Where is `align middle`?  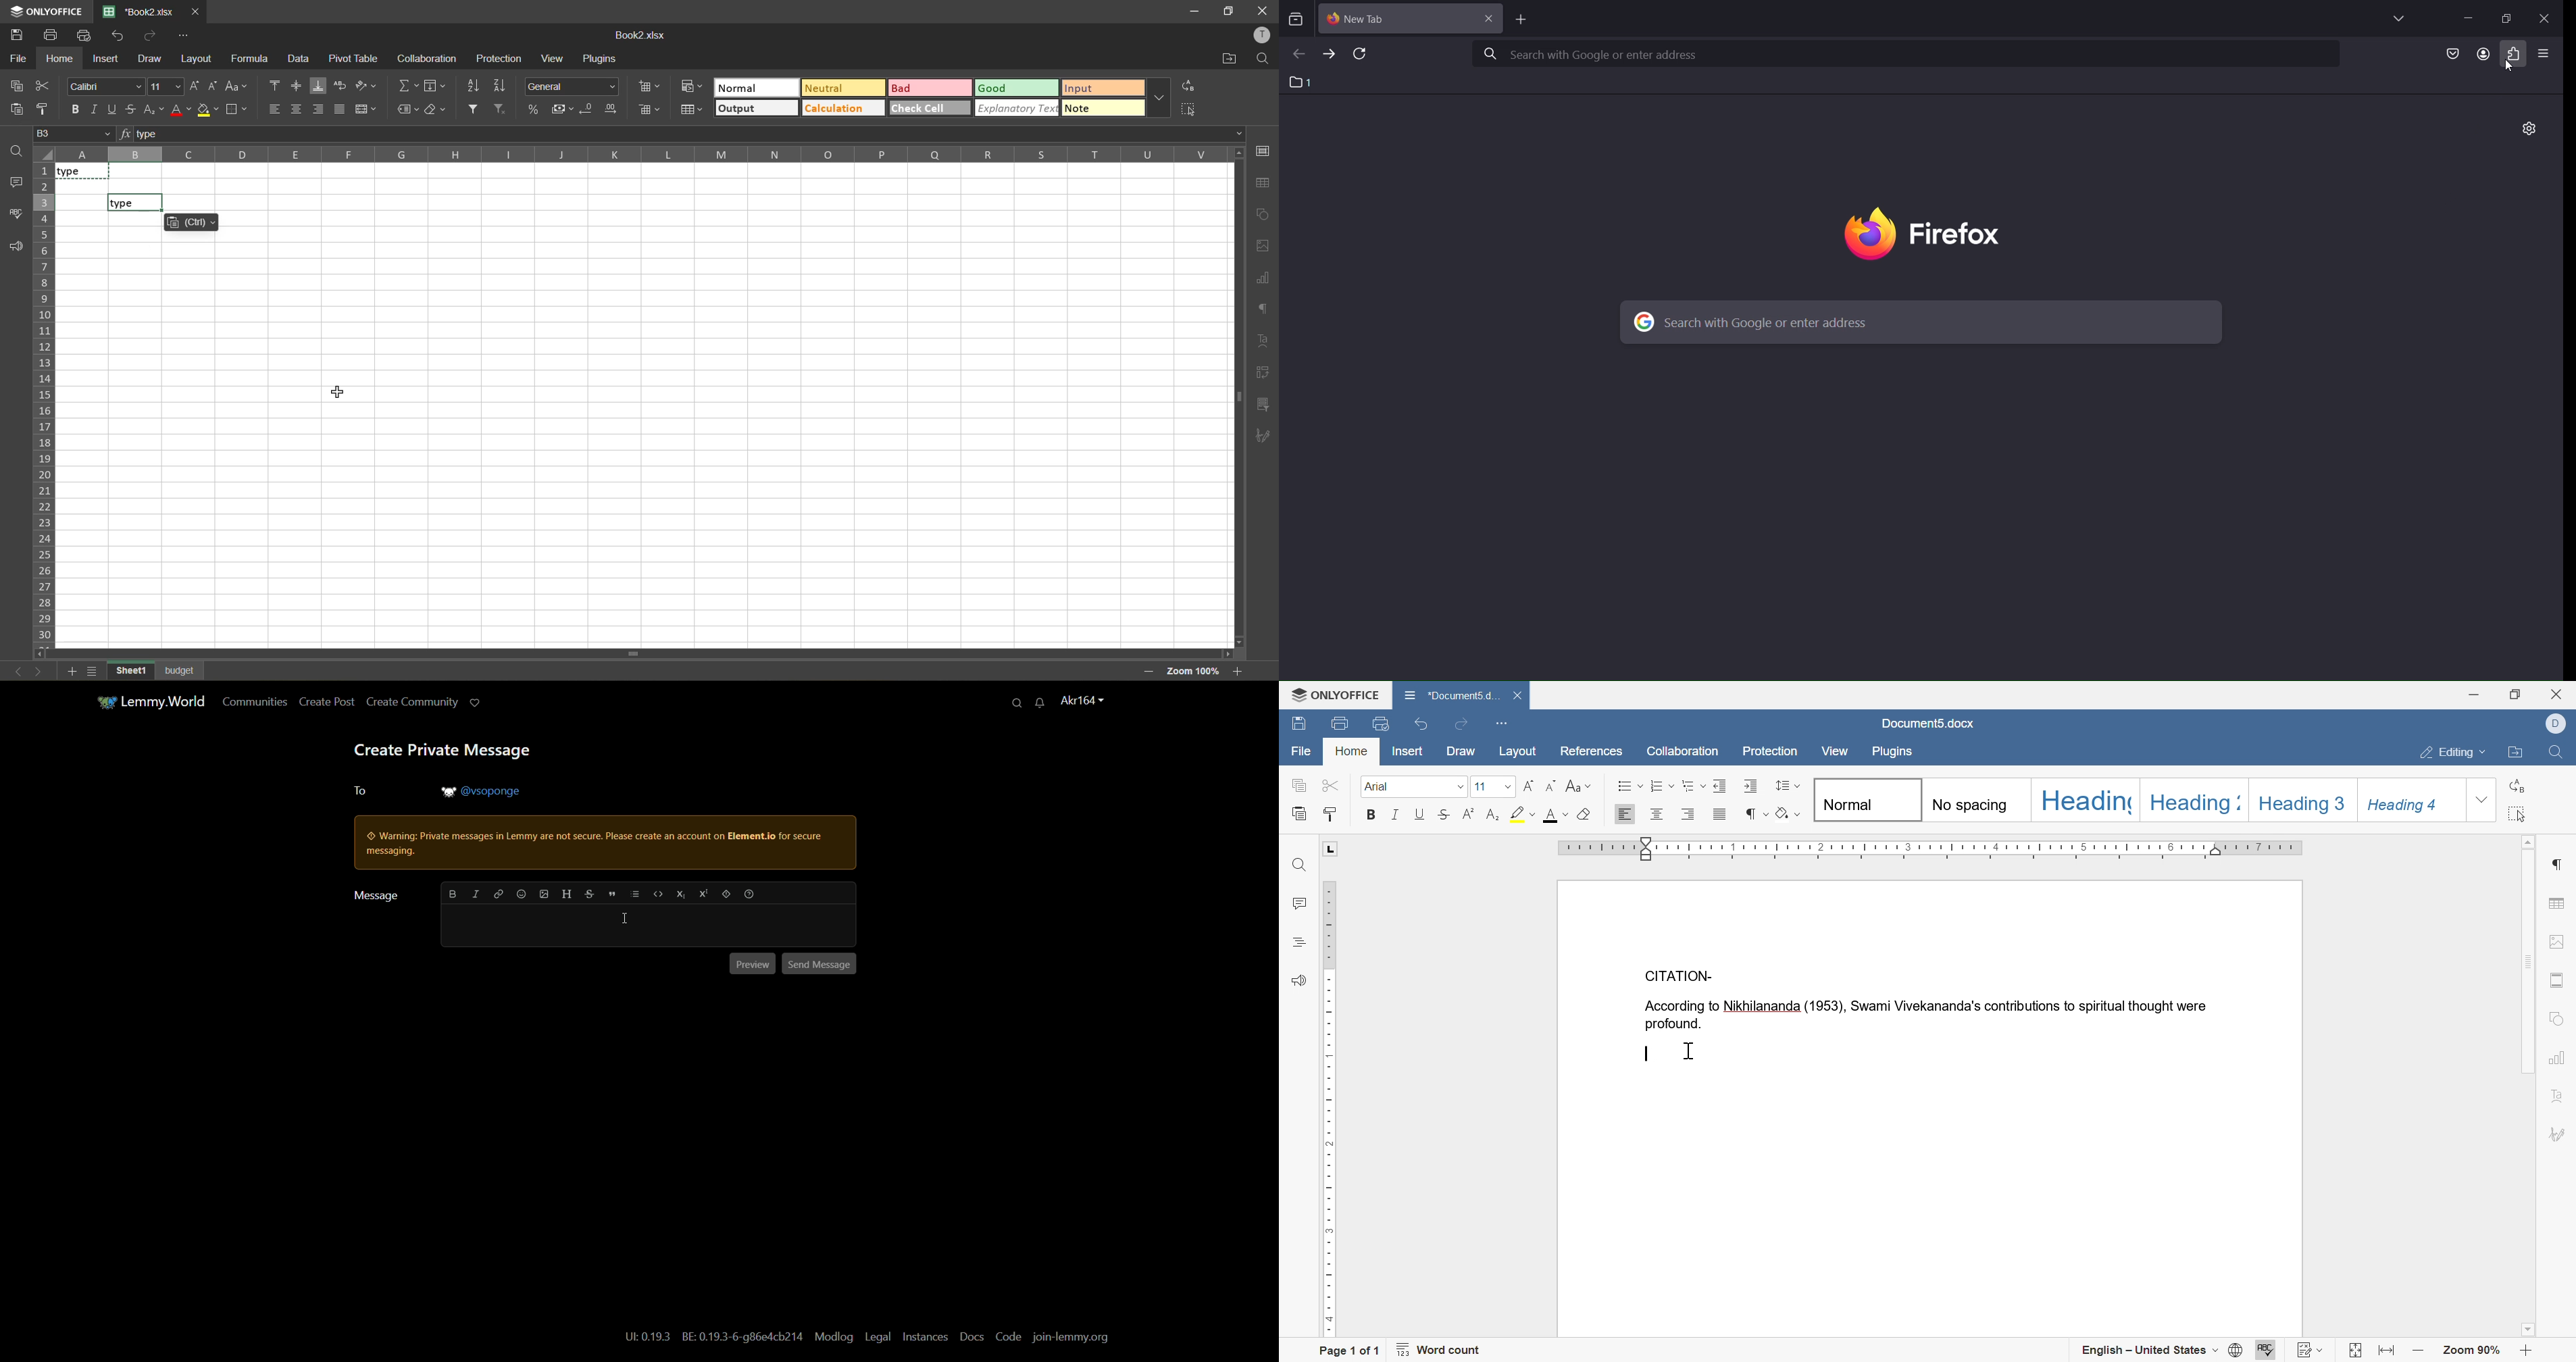
align middle is located at coordinates (293, 83).